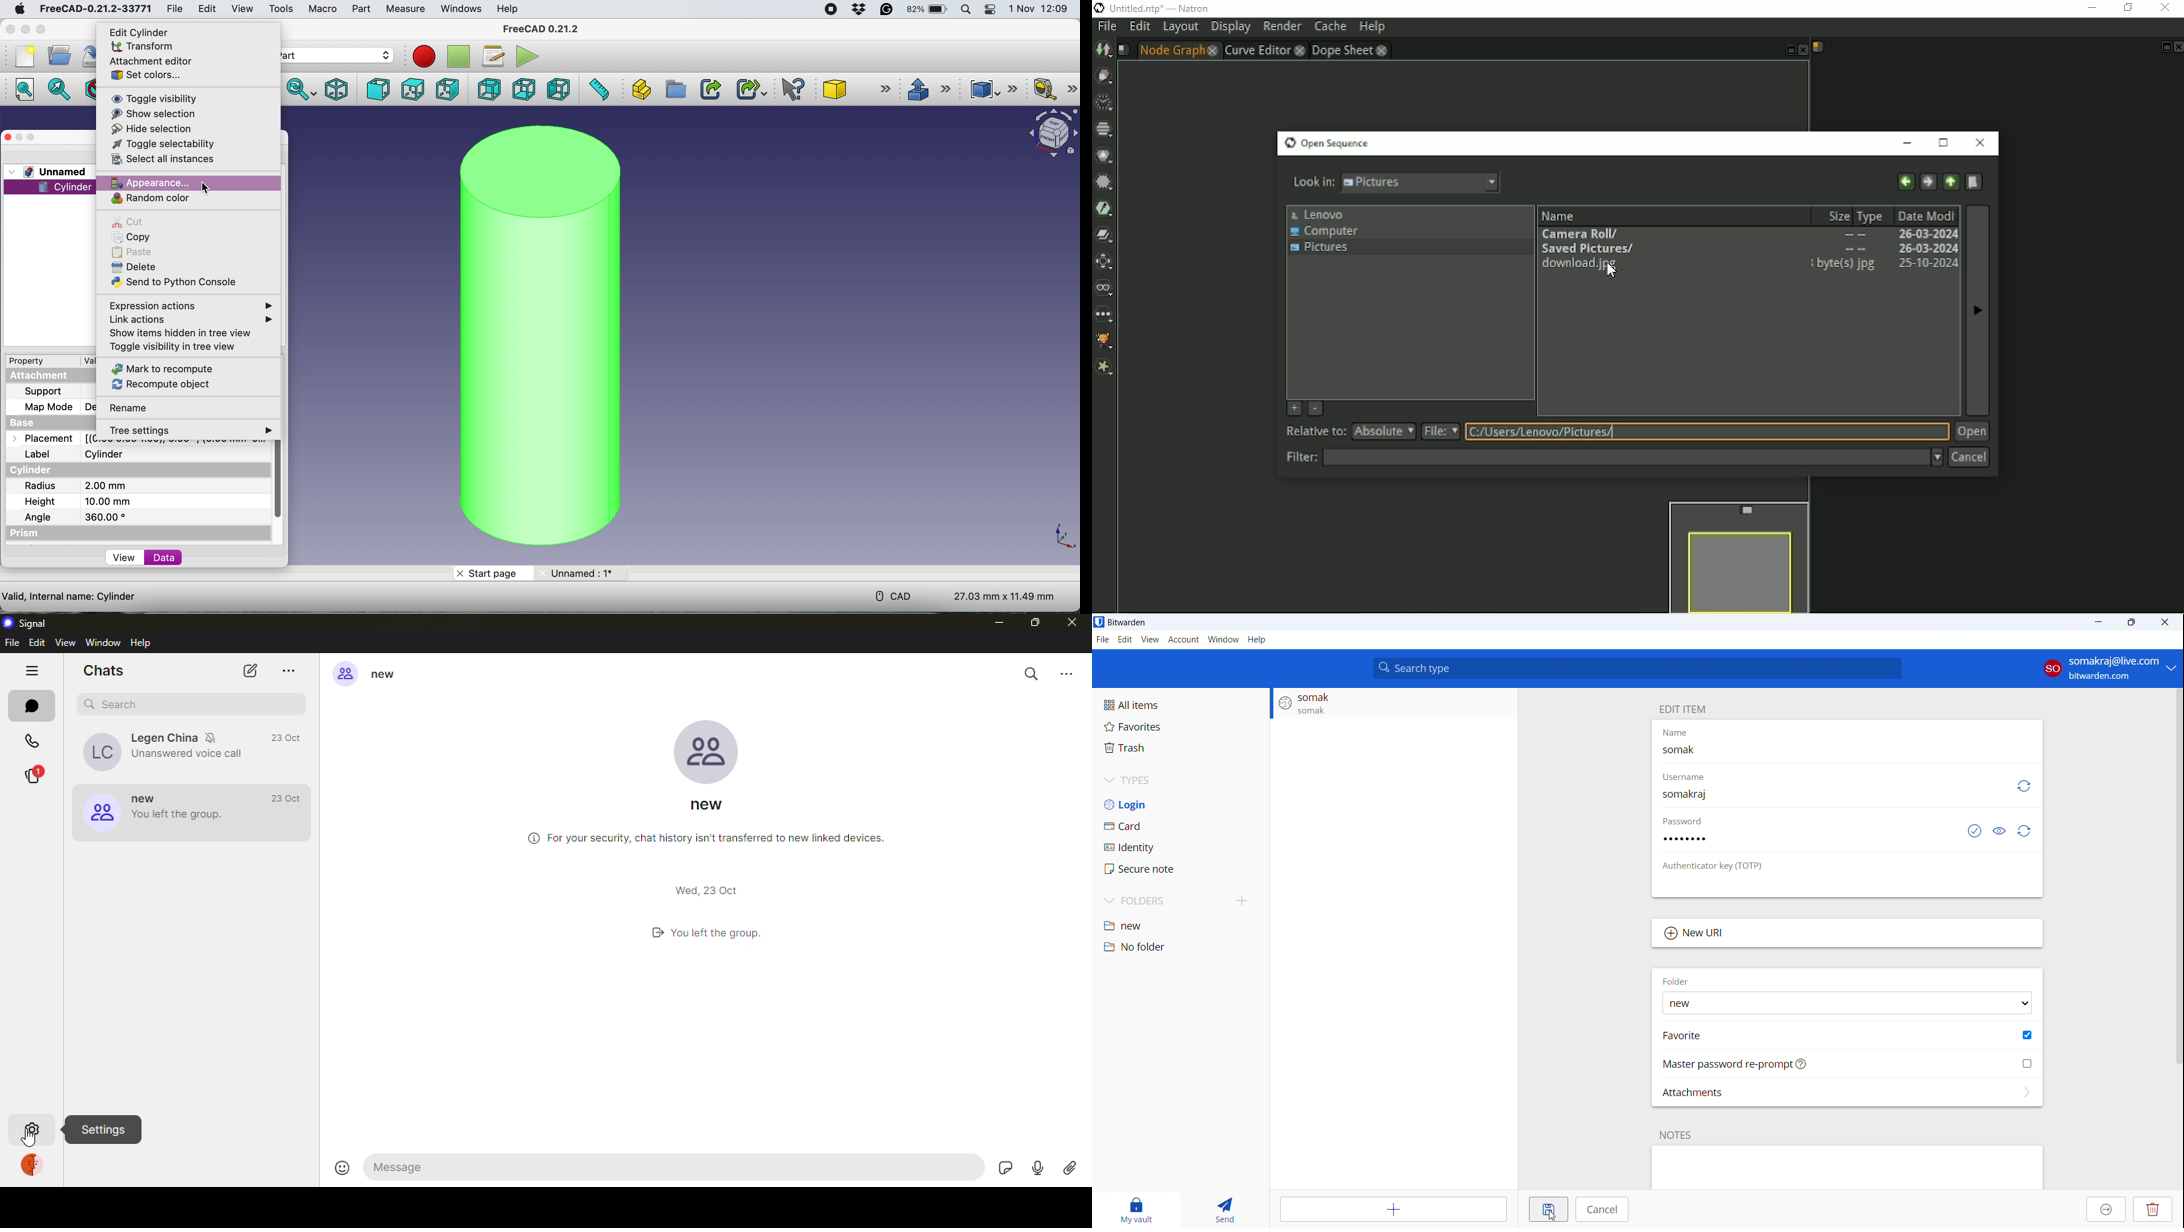 This screenshot has width=2184, height=1232. What do you see at coordinates (1720, 866) in the screenshot?
I see `OTP` at bounding box center [1720, 866].